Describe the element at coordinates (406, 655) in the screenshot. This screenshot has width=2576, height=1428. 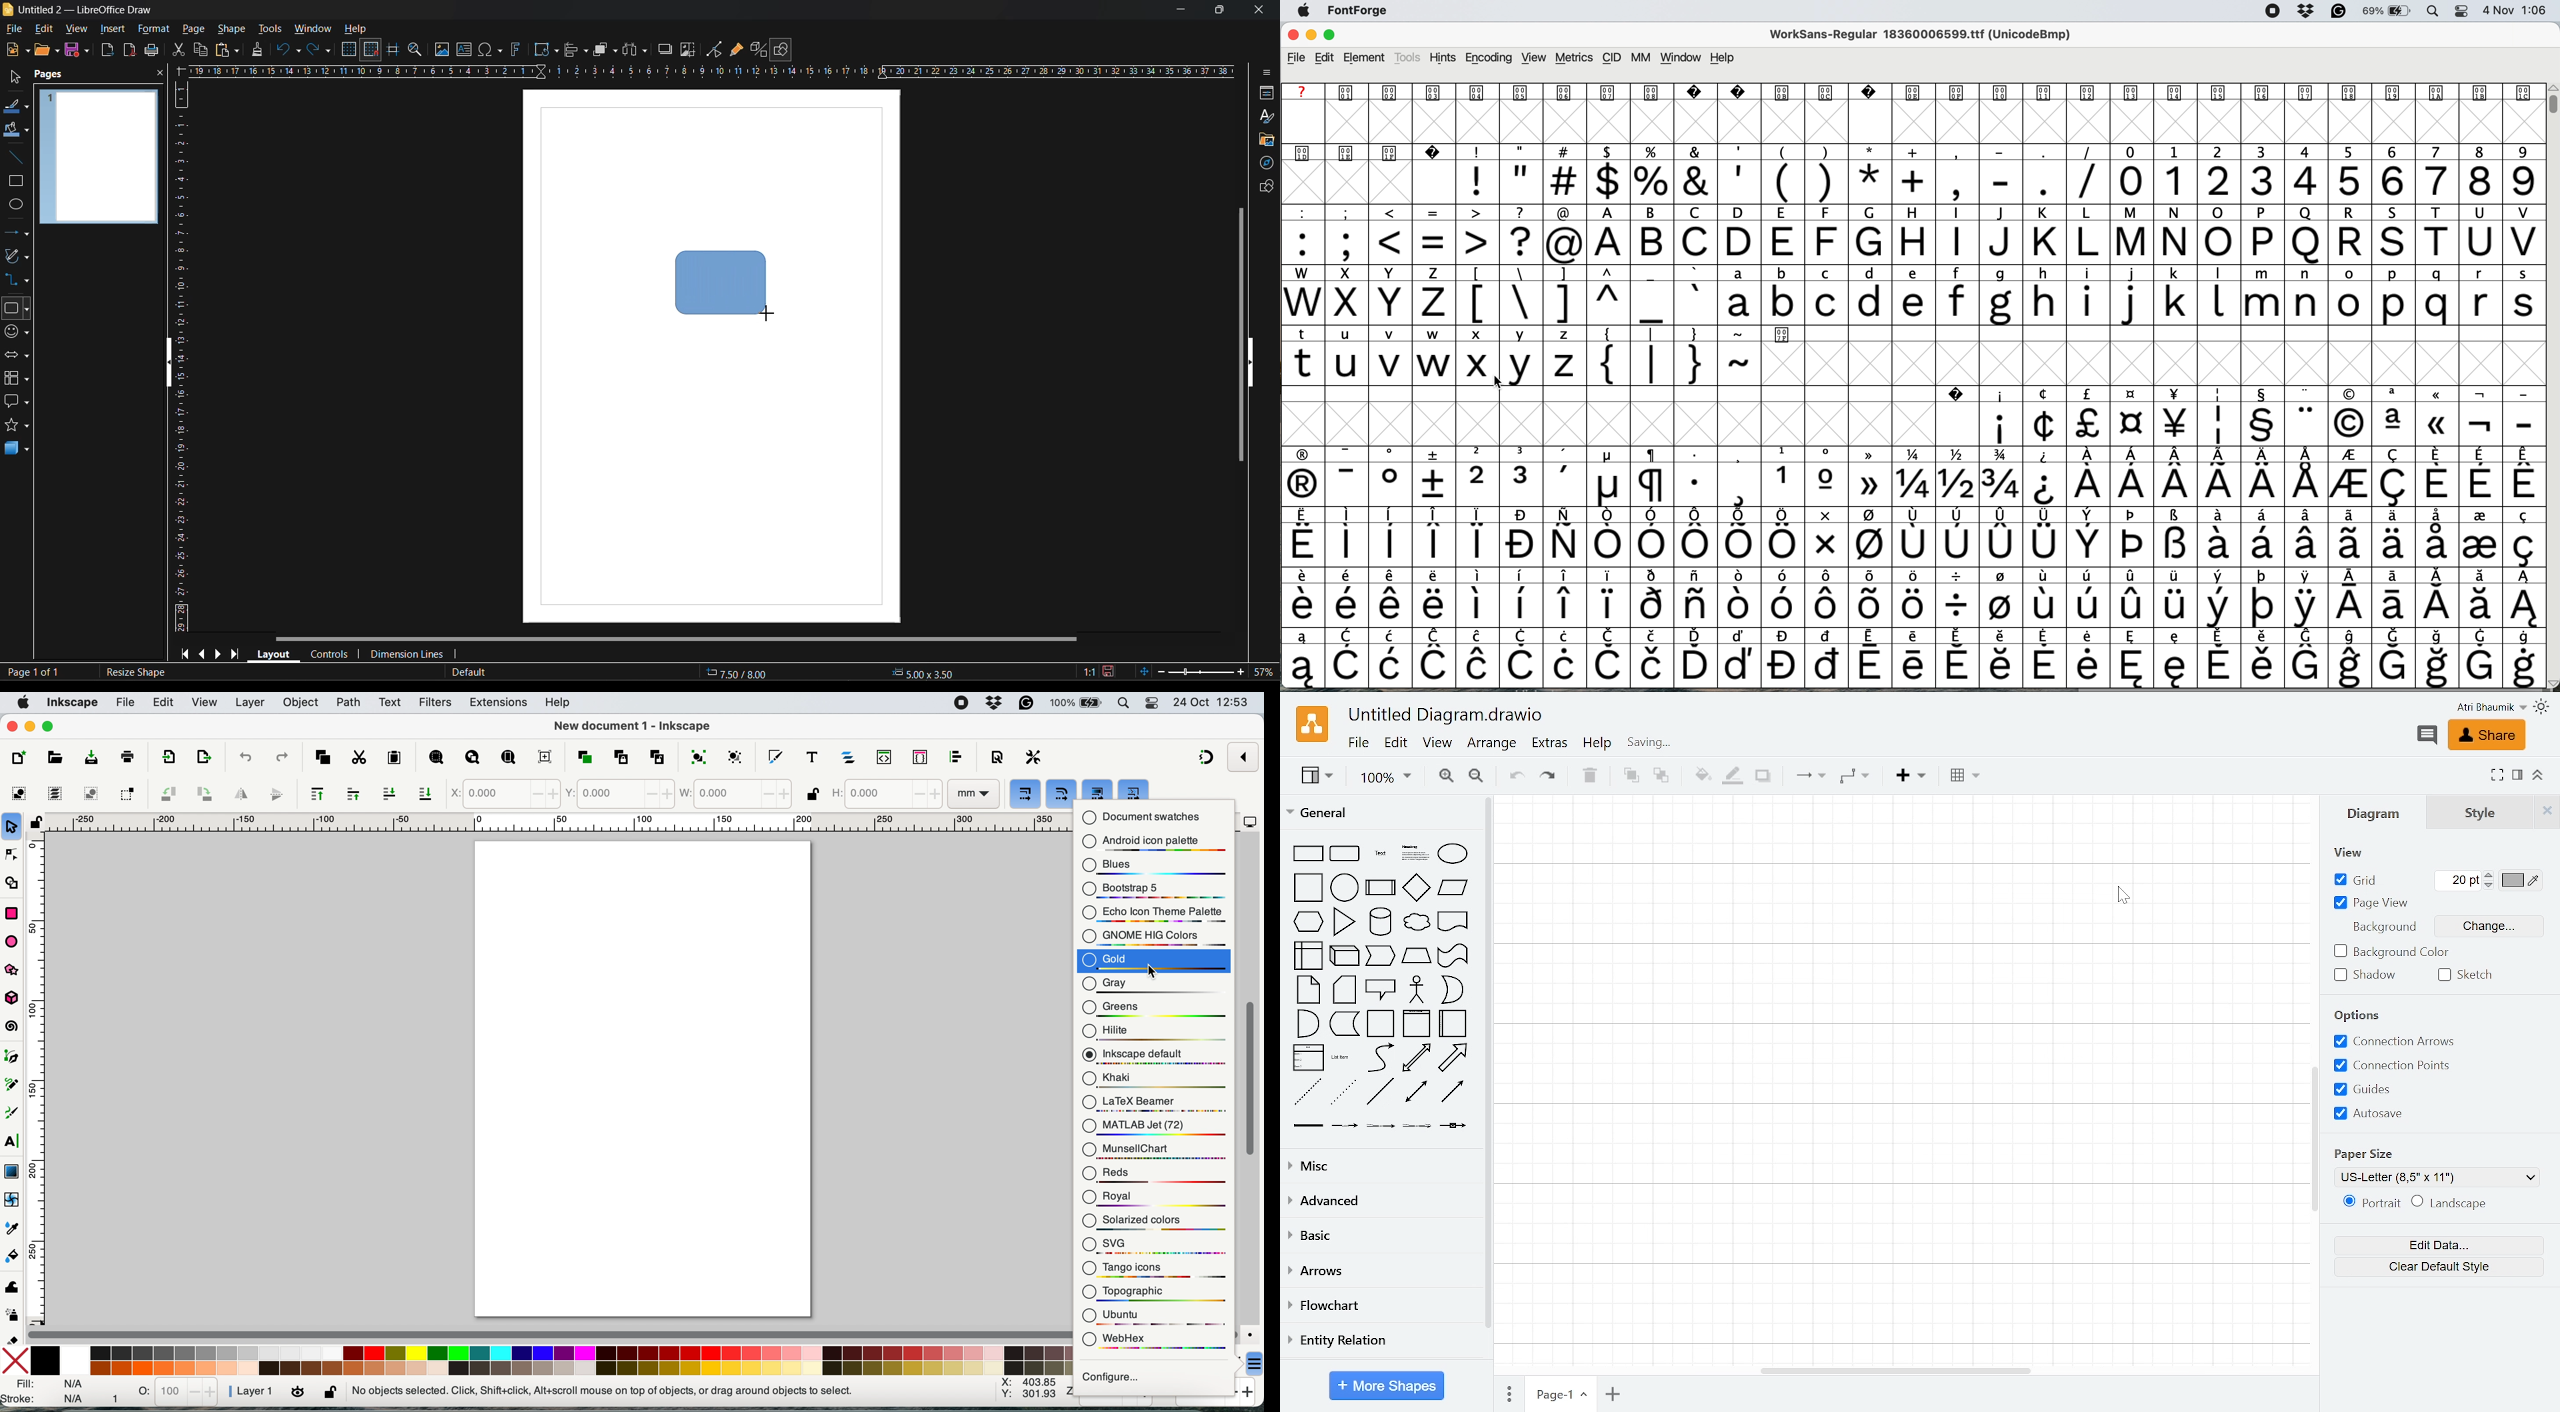
I see `dimension lines` at that location.